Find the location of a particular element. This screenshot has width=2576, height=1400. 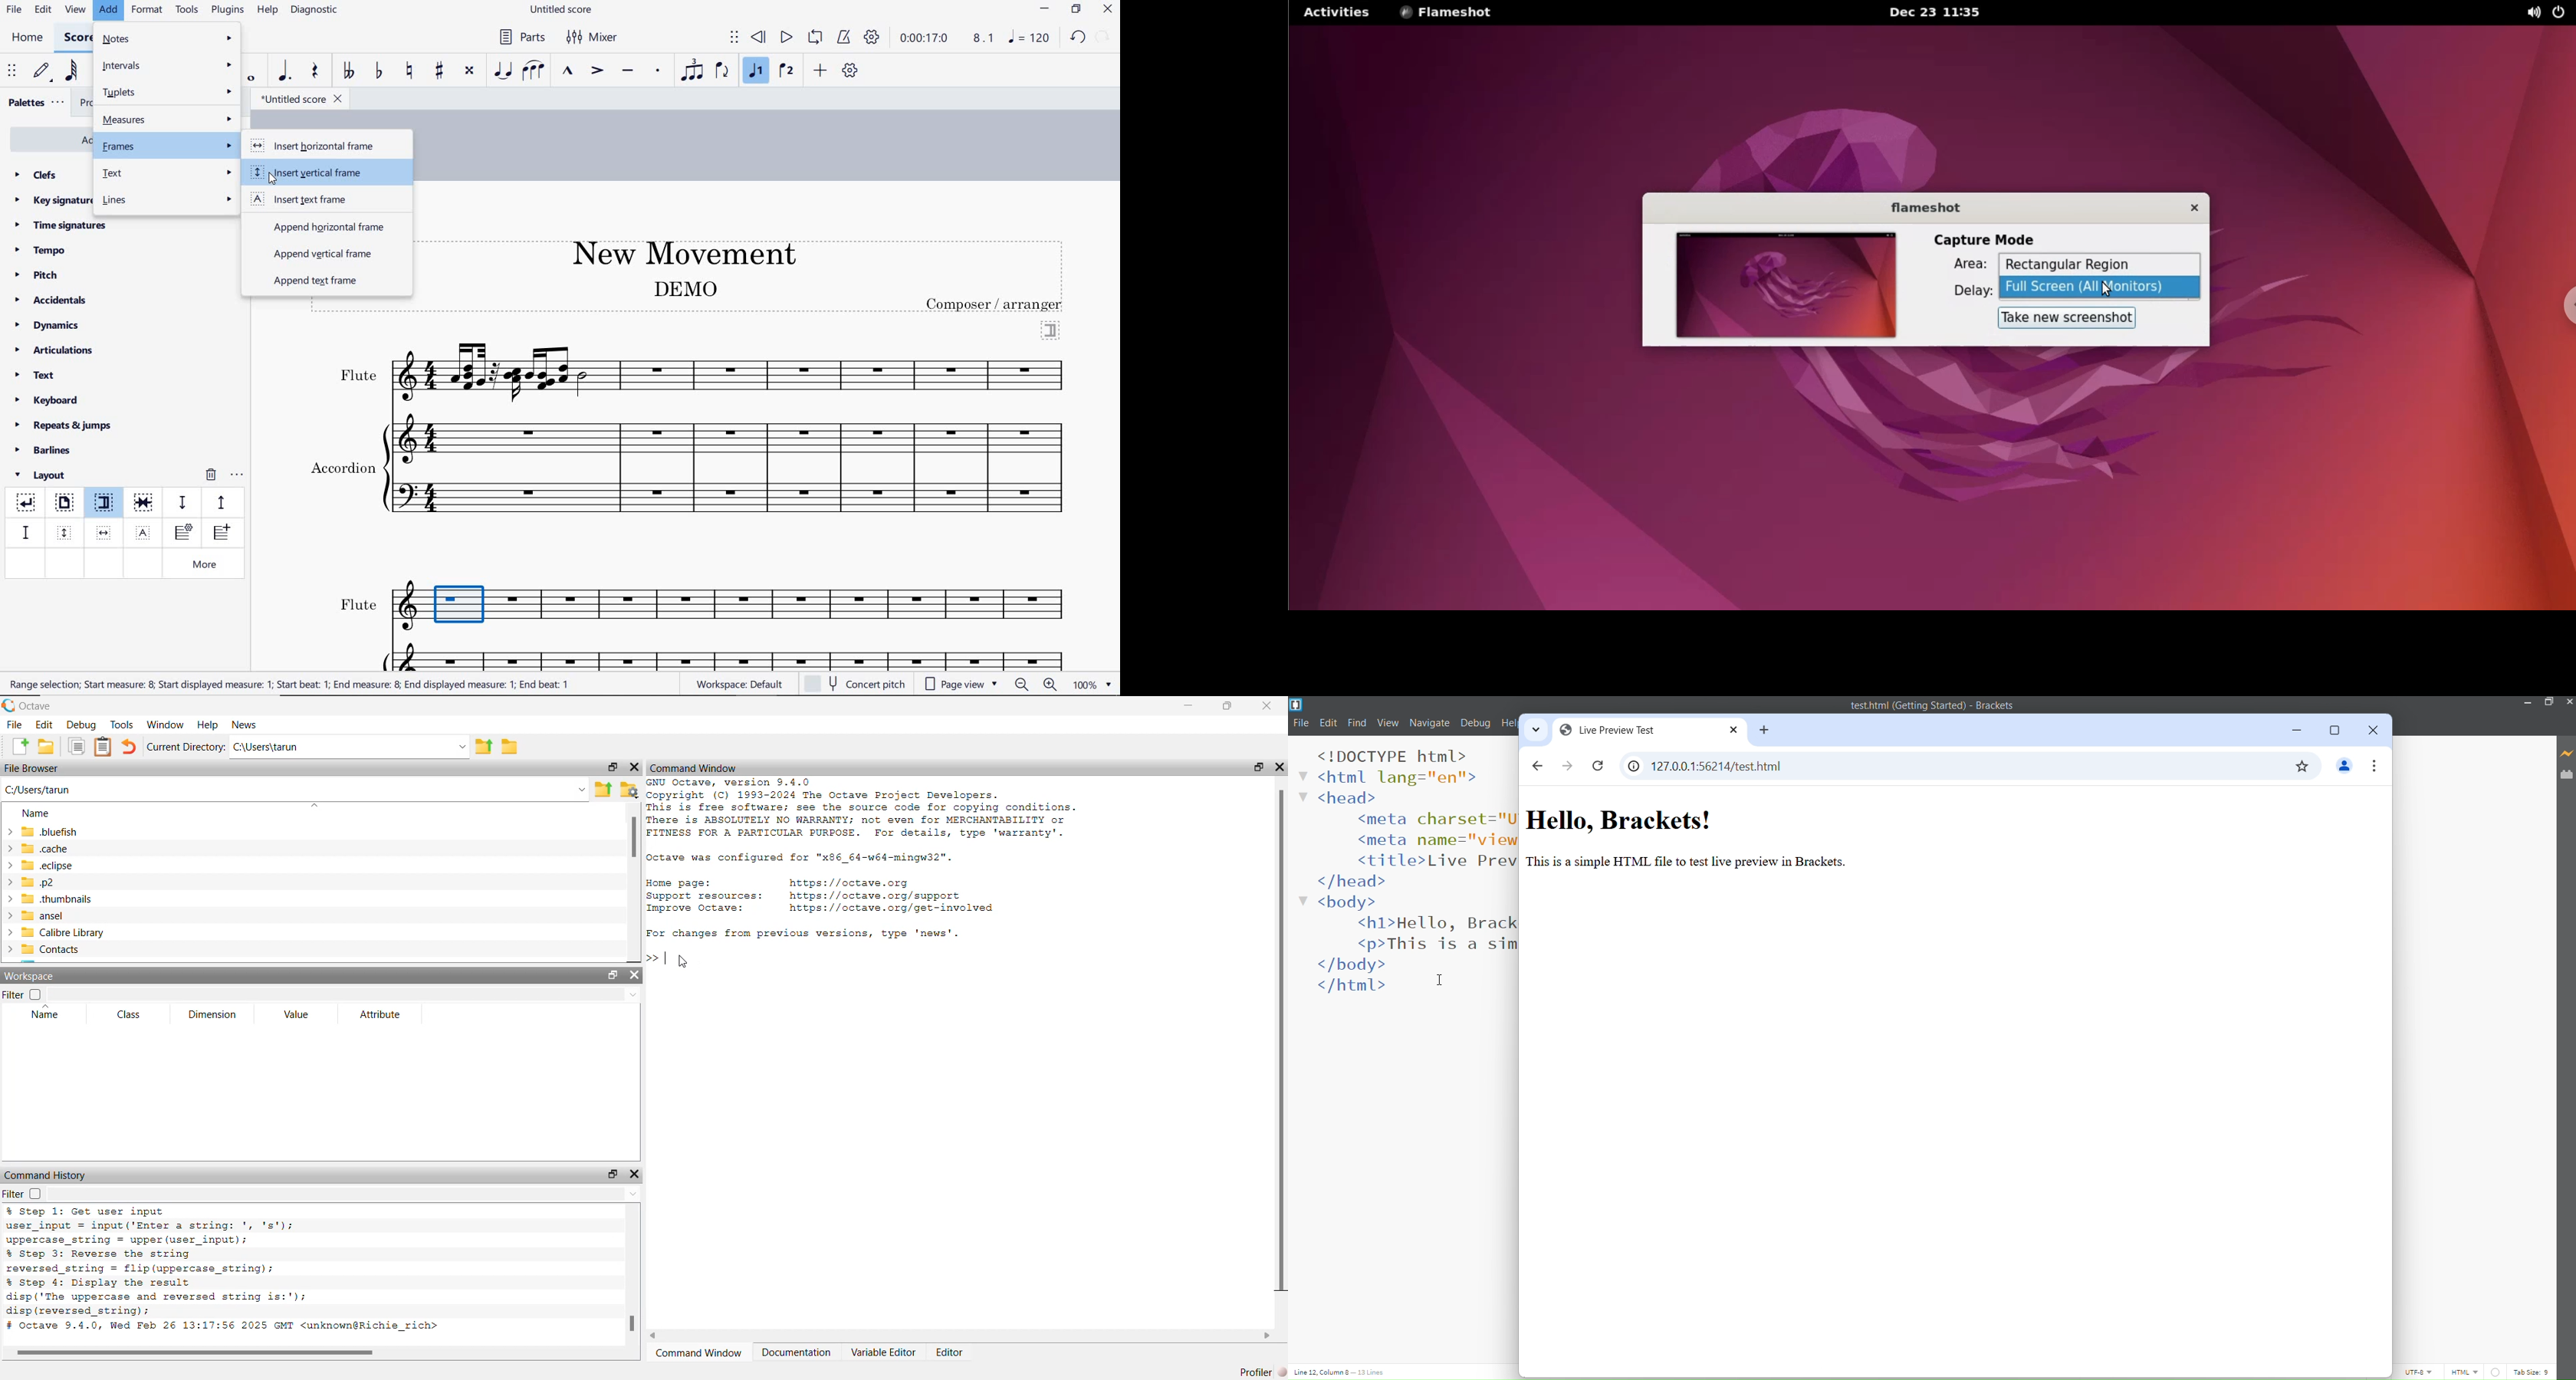

page view is located at coordinates (962, 684).